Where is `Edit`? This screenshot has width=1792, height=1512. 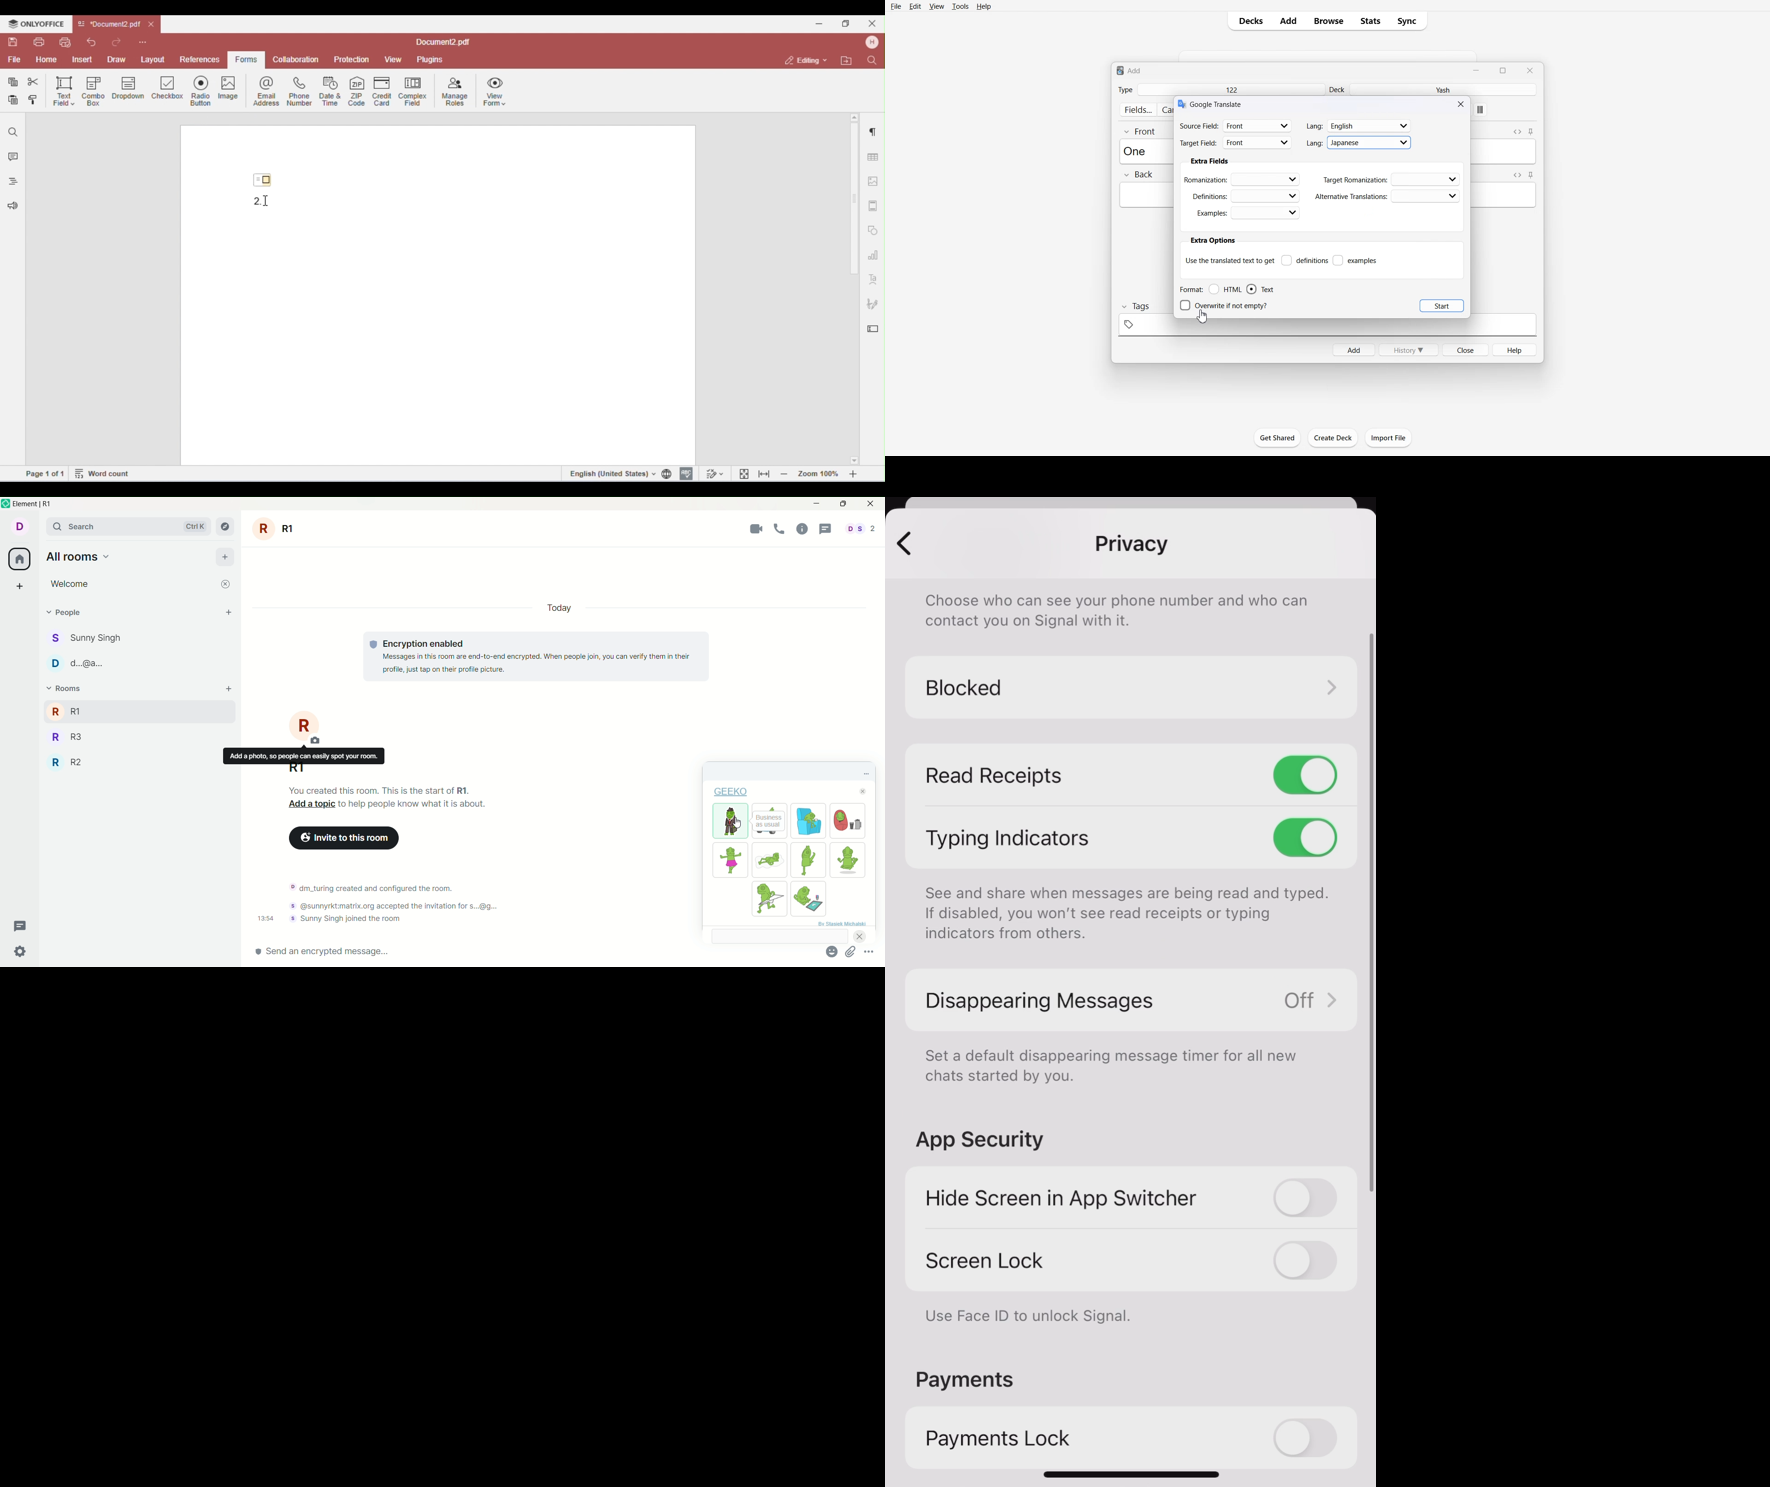 Edit is located at coordinates (915, 6).